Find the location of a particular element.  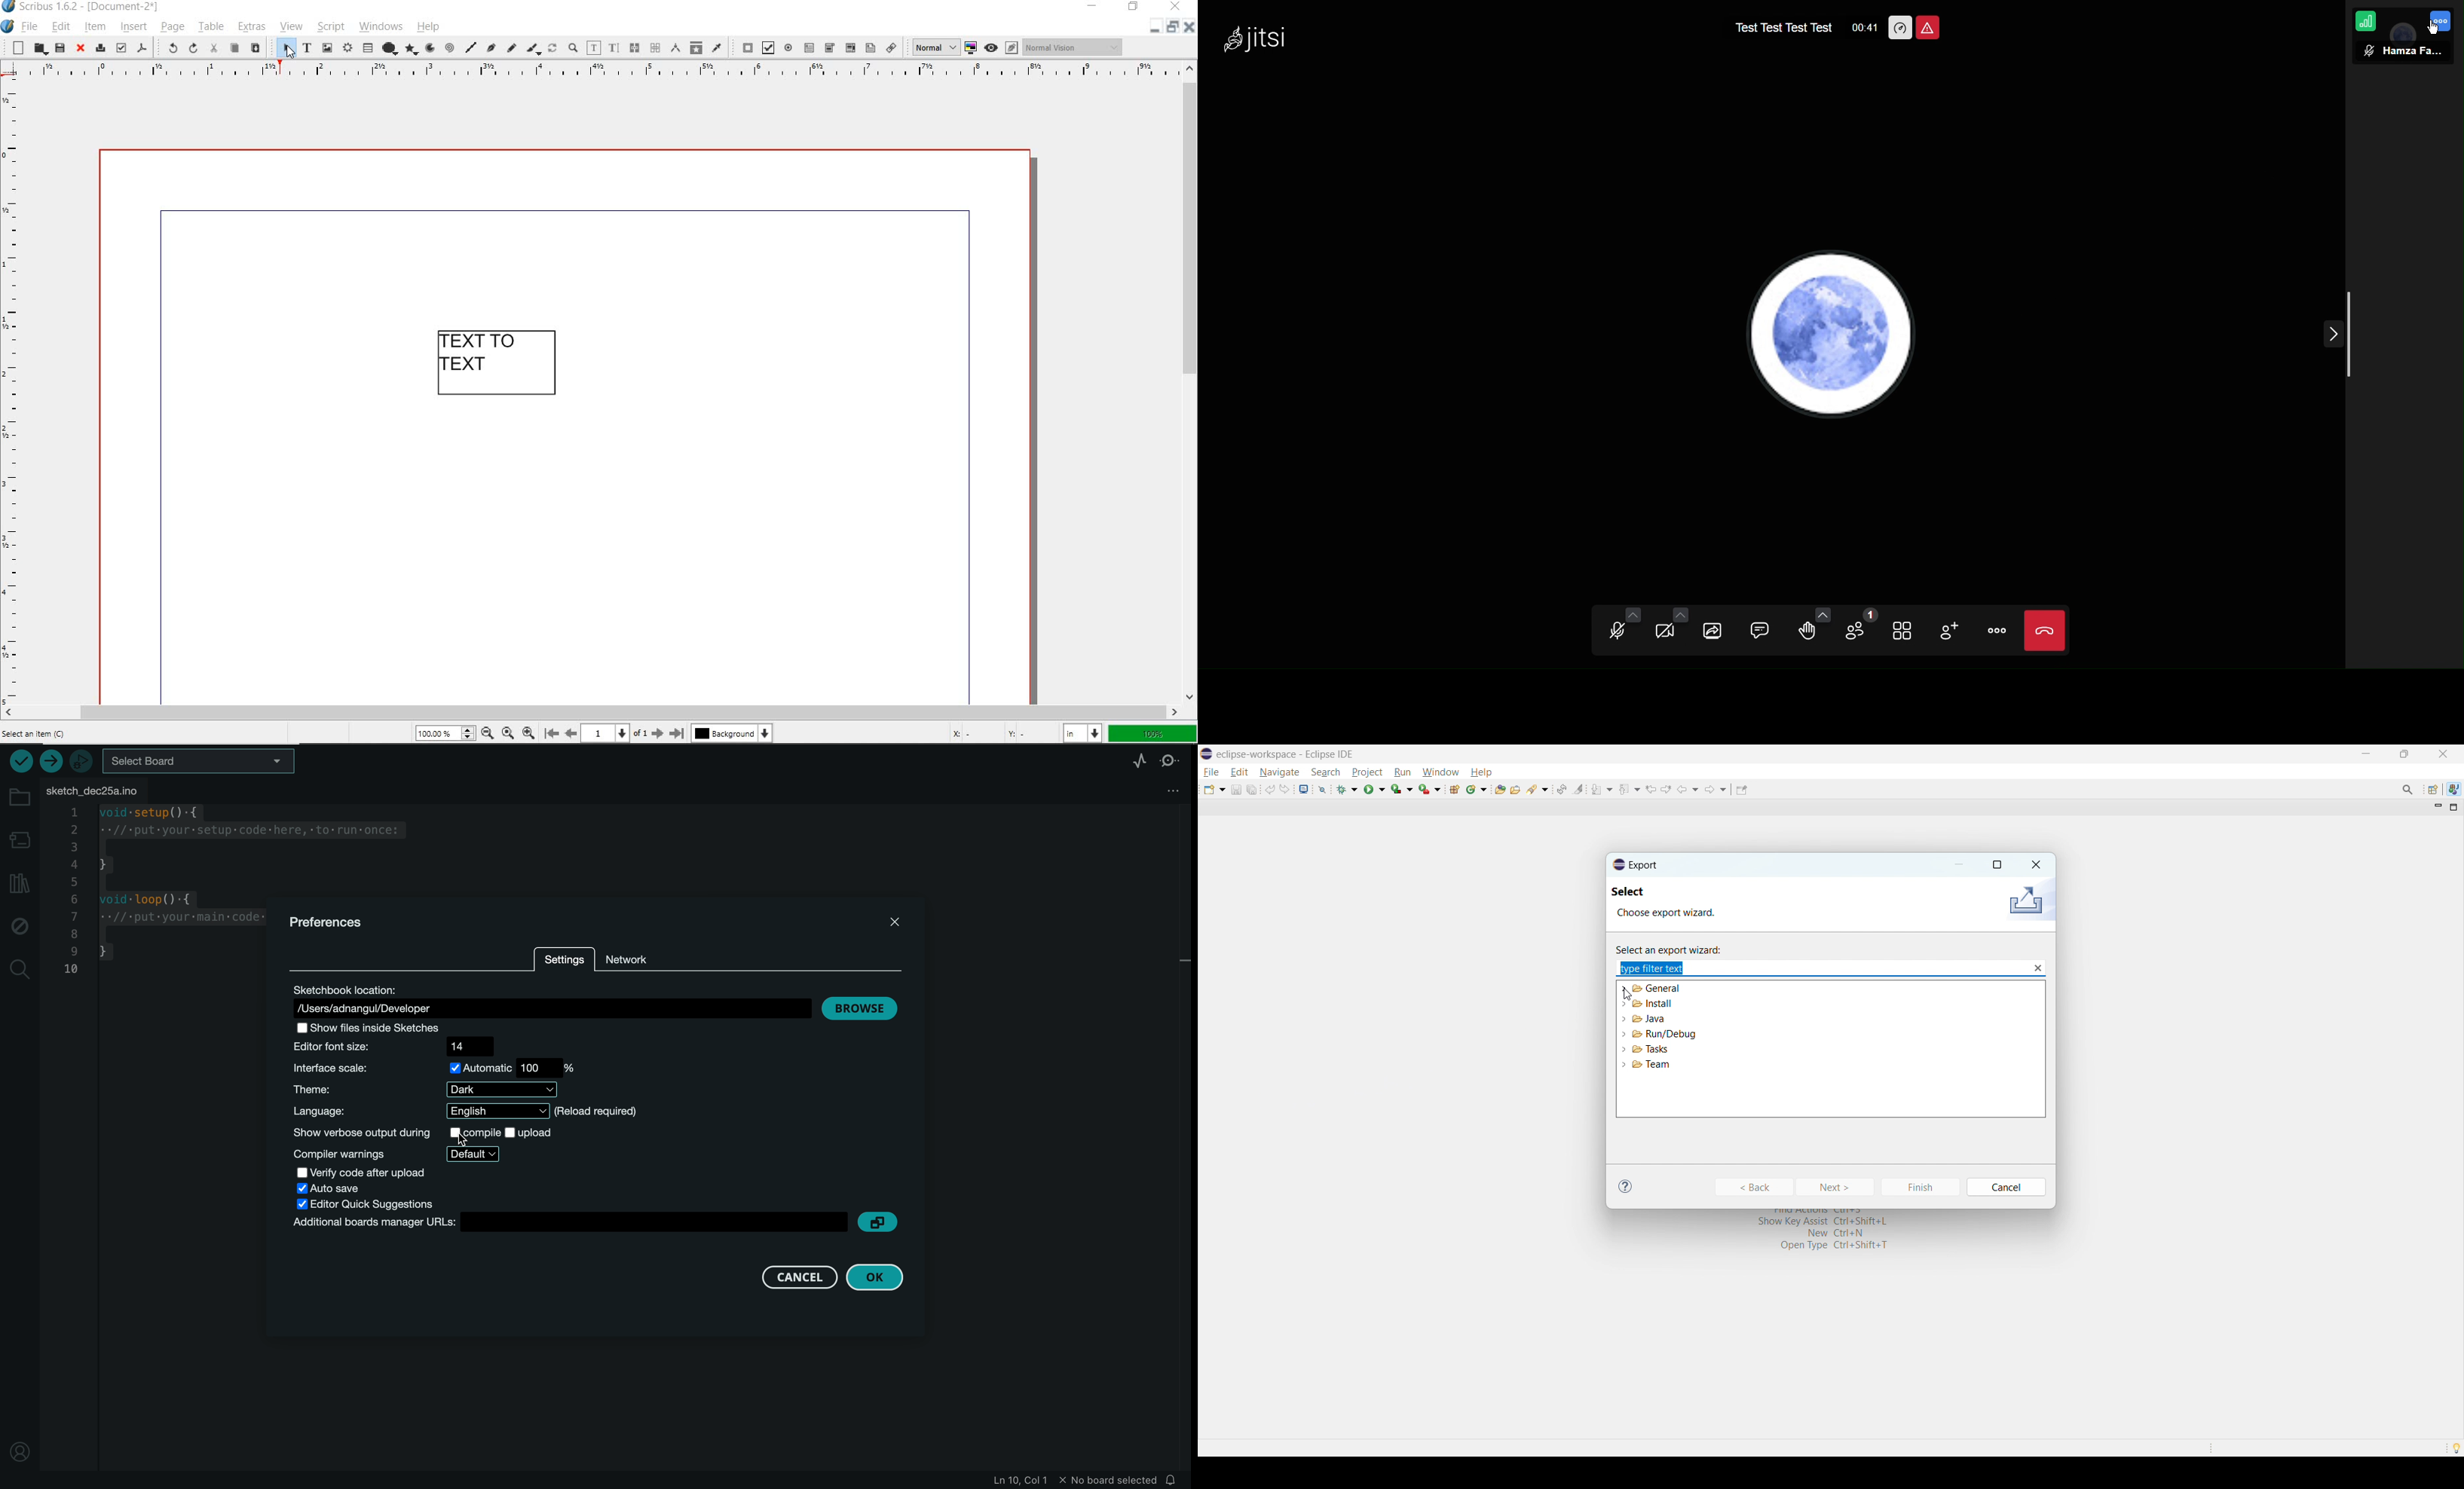

prefernces is located at coordinates (328, 922).